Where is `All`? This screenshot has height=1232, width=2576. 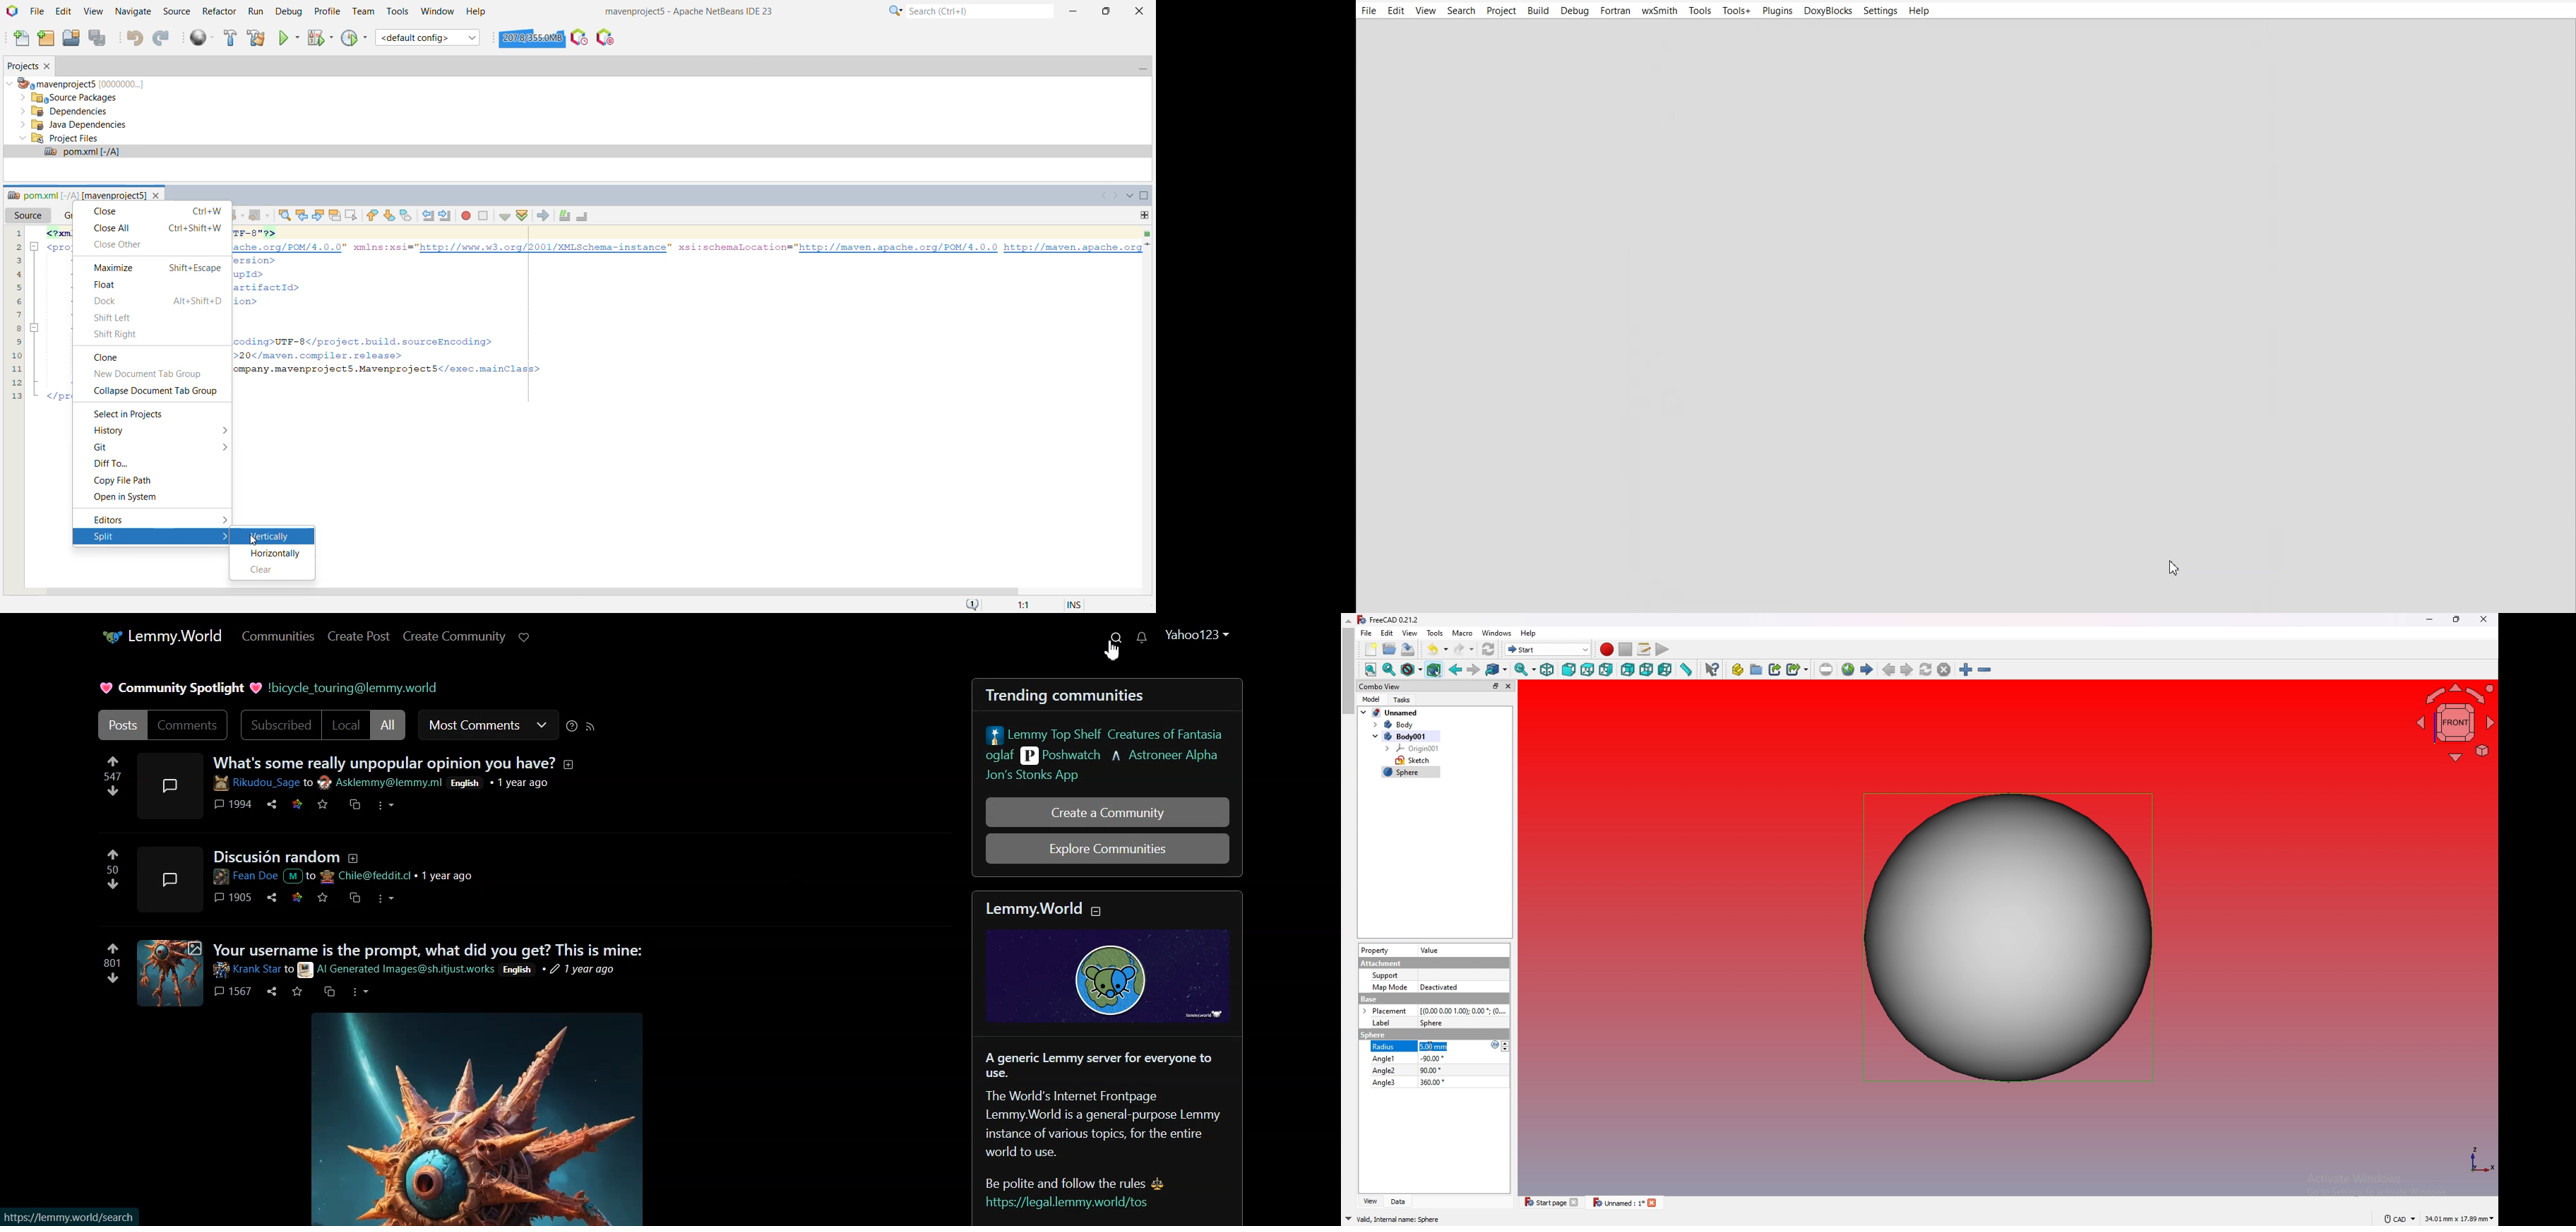
All is located at coordinates (390, 724).